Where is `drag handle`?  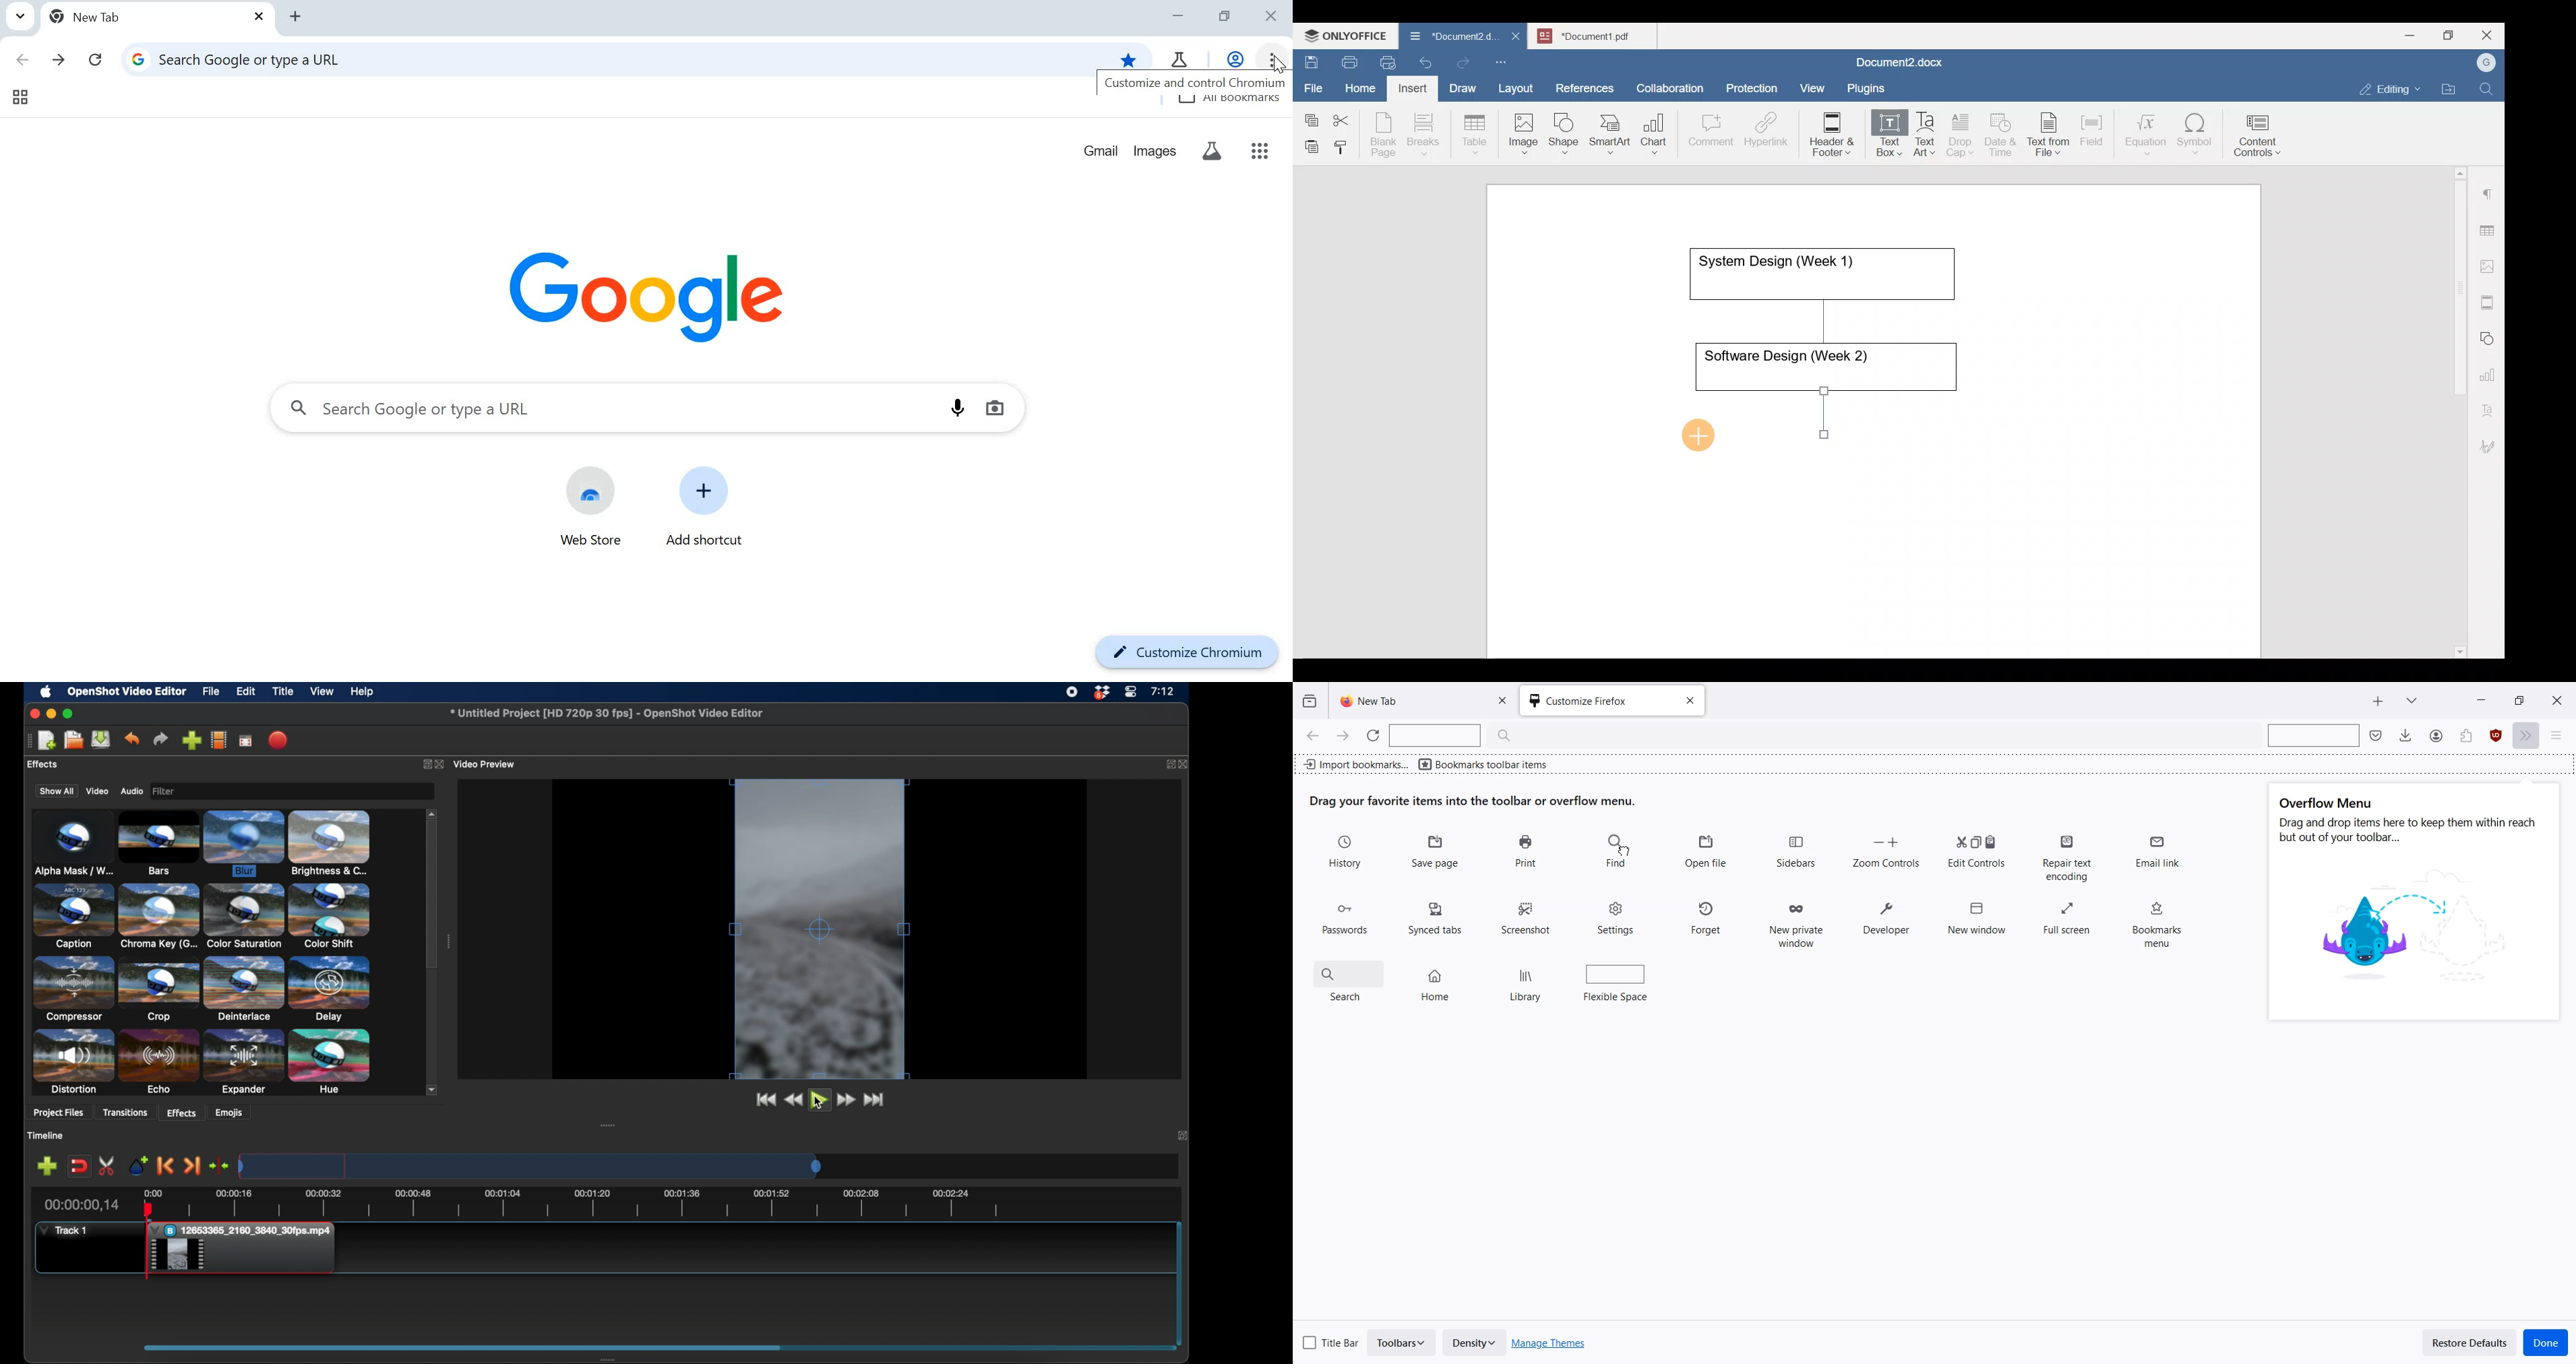
drag handle is located at coordinates (608, 1125).